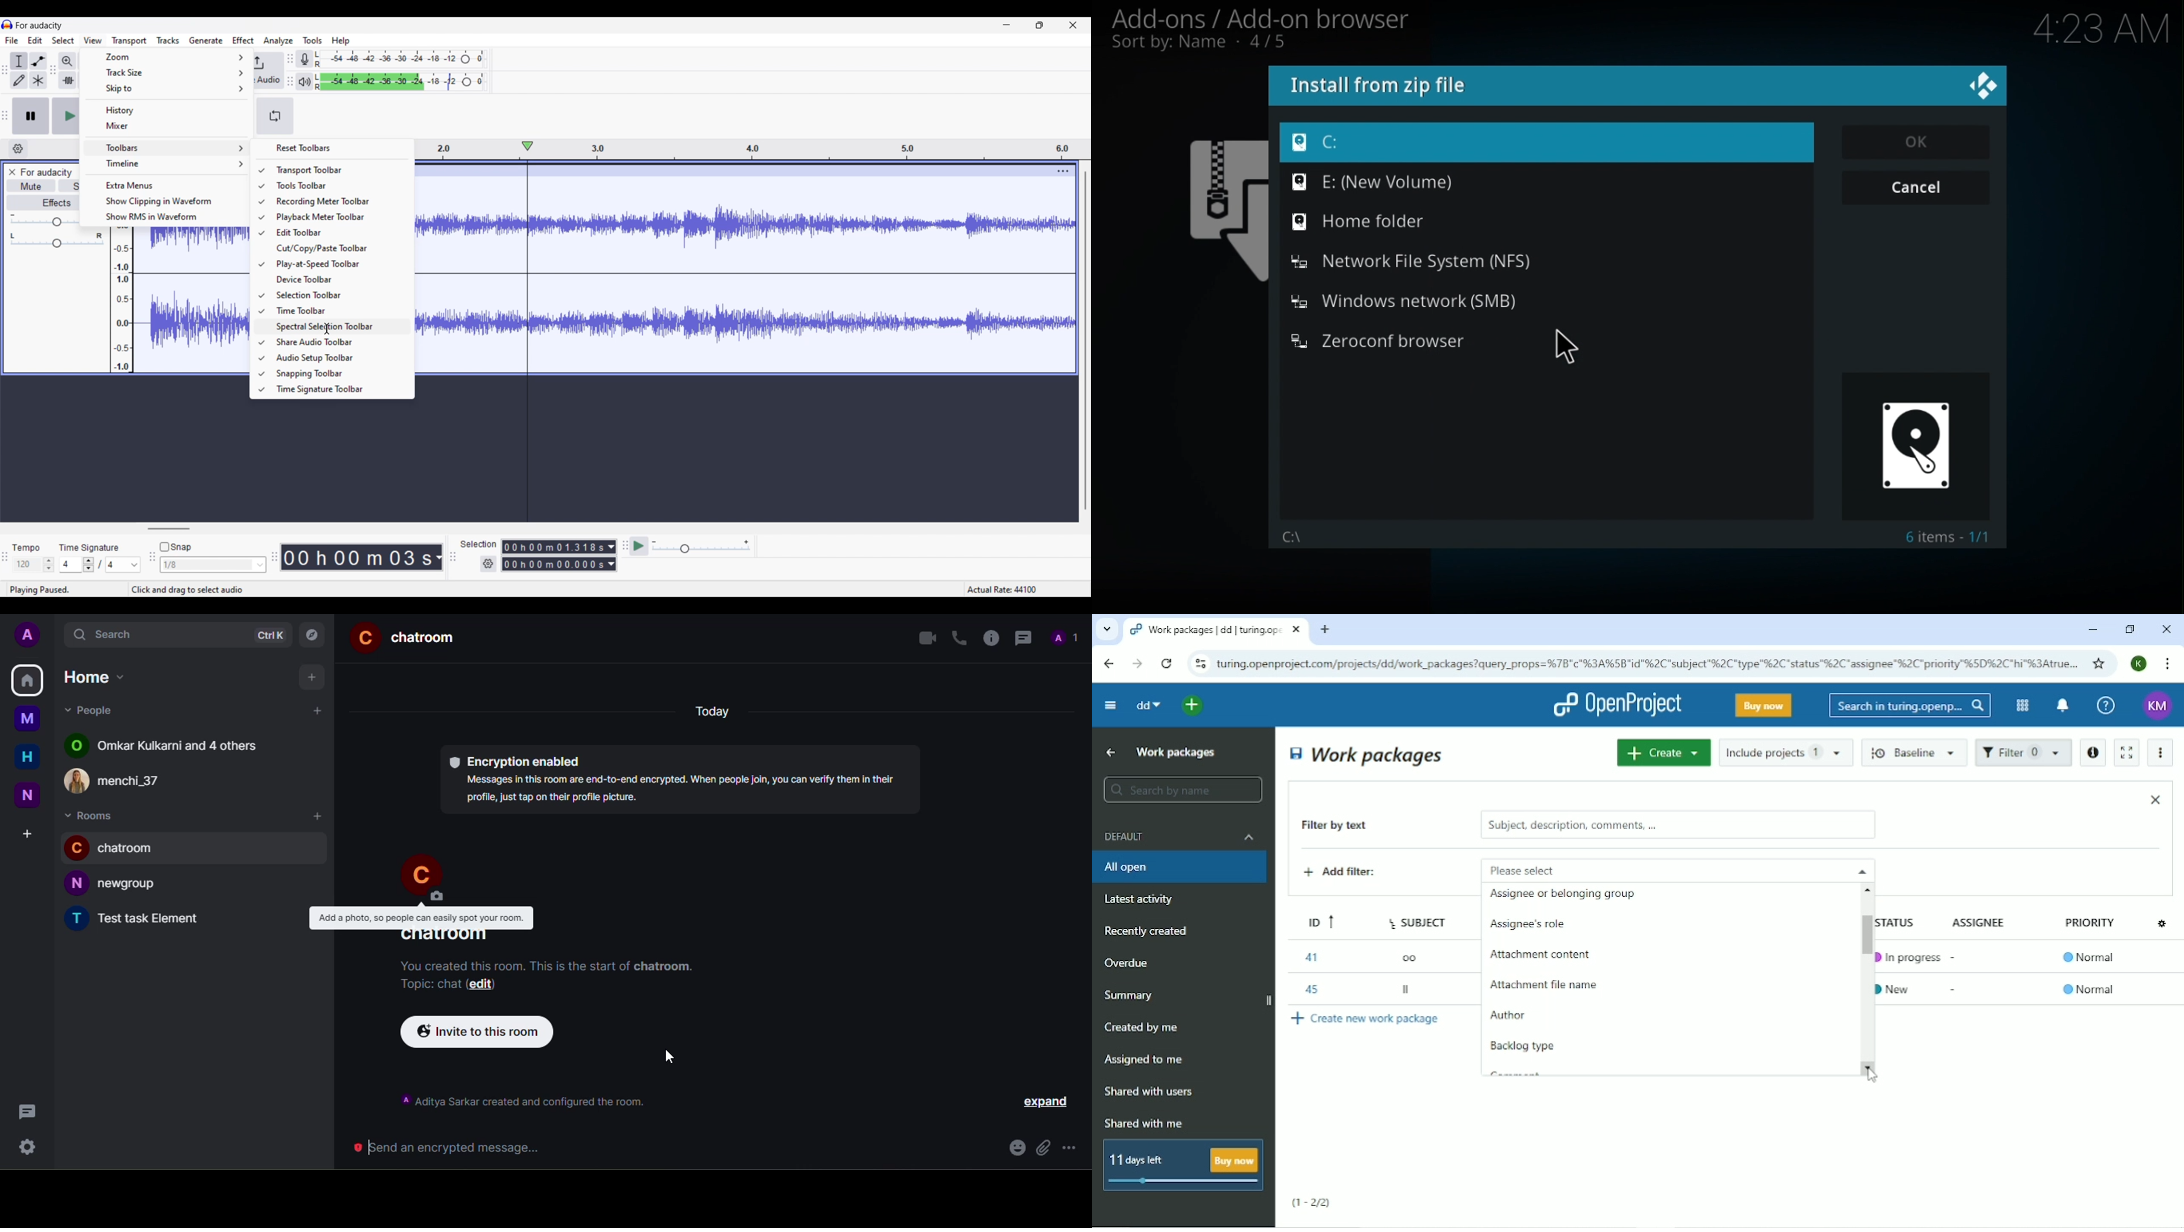 The width and height of the screenshot is (2184, 1232). Describe the element at coordinates (167, 126) in the screenshot. I see `Mixer` at that location.